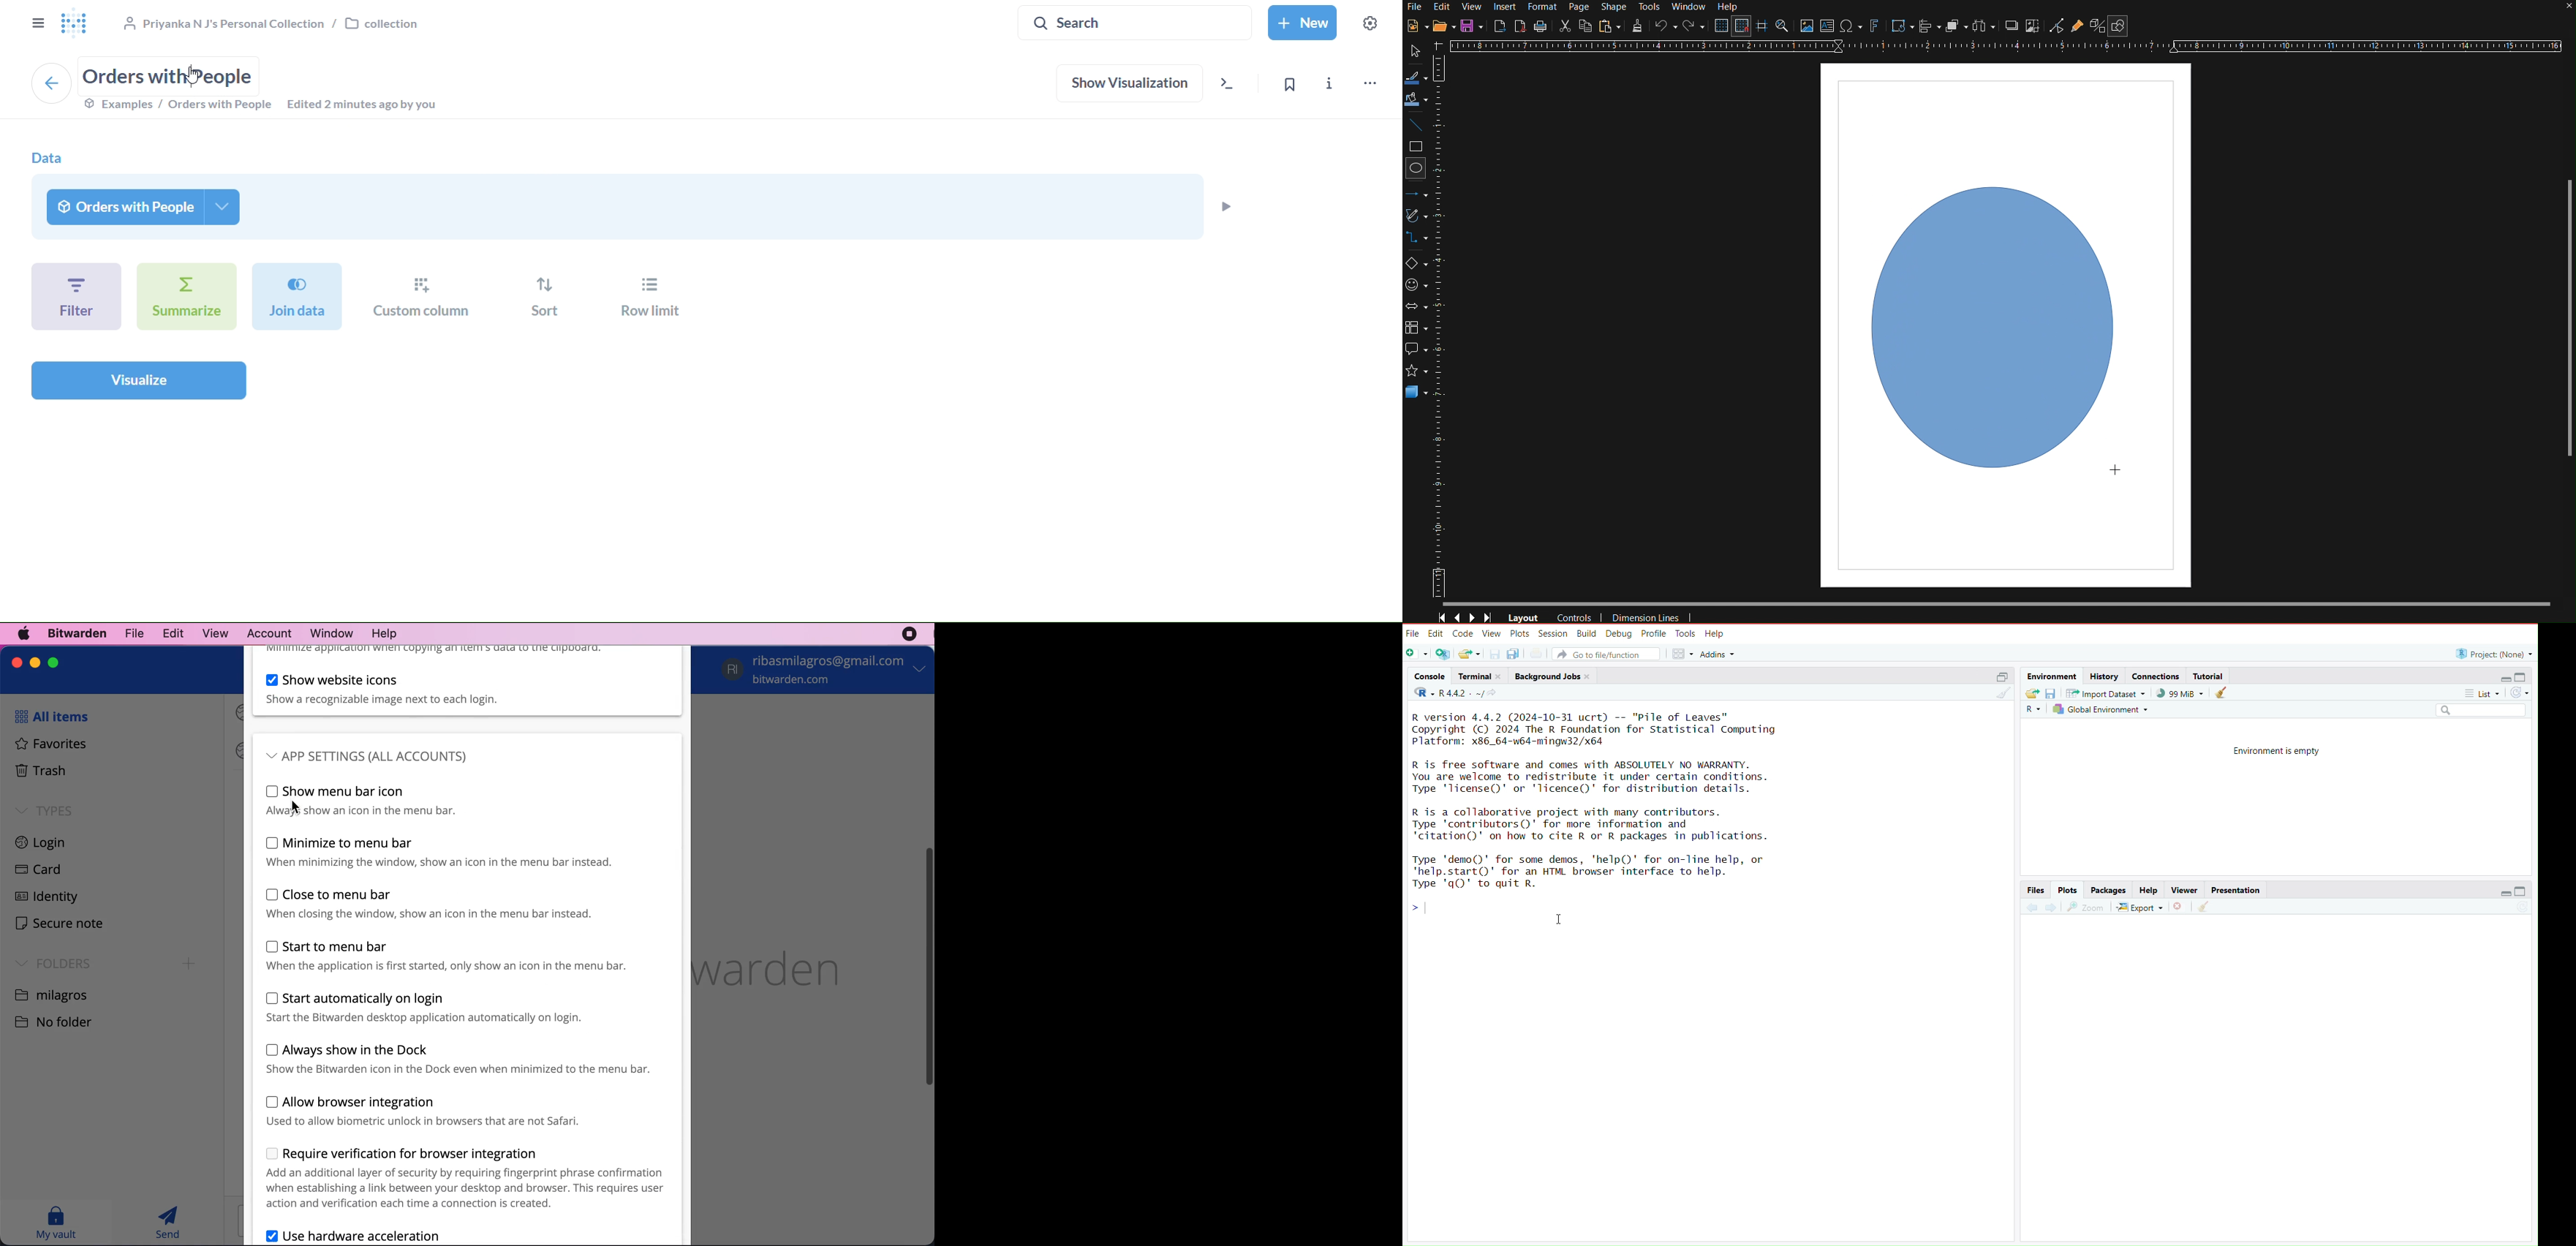 This screenshot has width=2576, height=1260. Describe the element at coordinates (1586, 632) in the screenshot. I see `build` at that location.